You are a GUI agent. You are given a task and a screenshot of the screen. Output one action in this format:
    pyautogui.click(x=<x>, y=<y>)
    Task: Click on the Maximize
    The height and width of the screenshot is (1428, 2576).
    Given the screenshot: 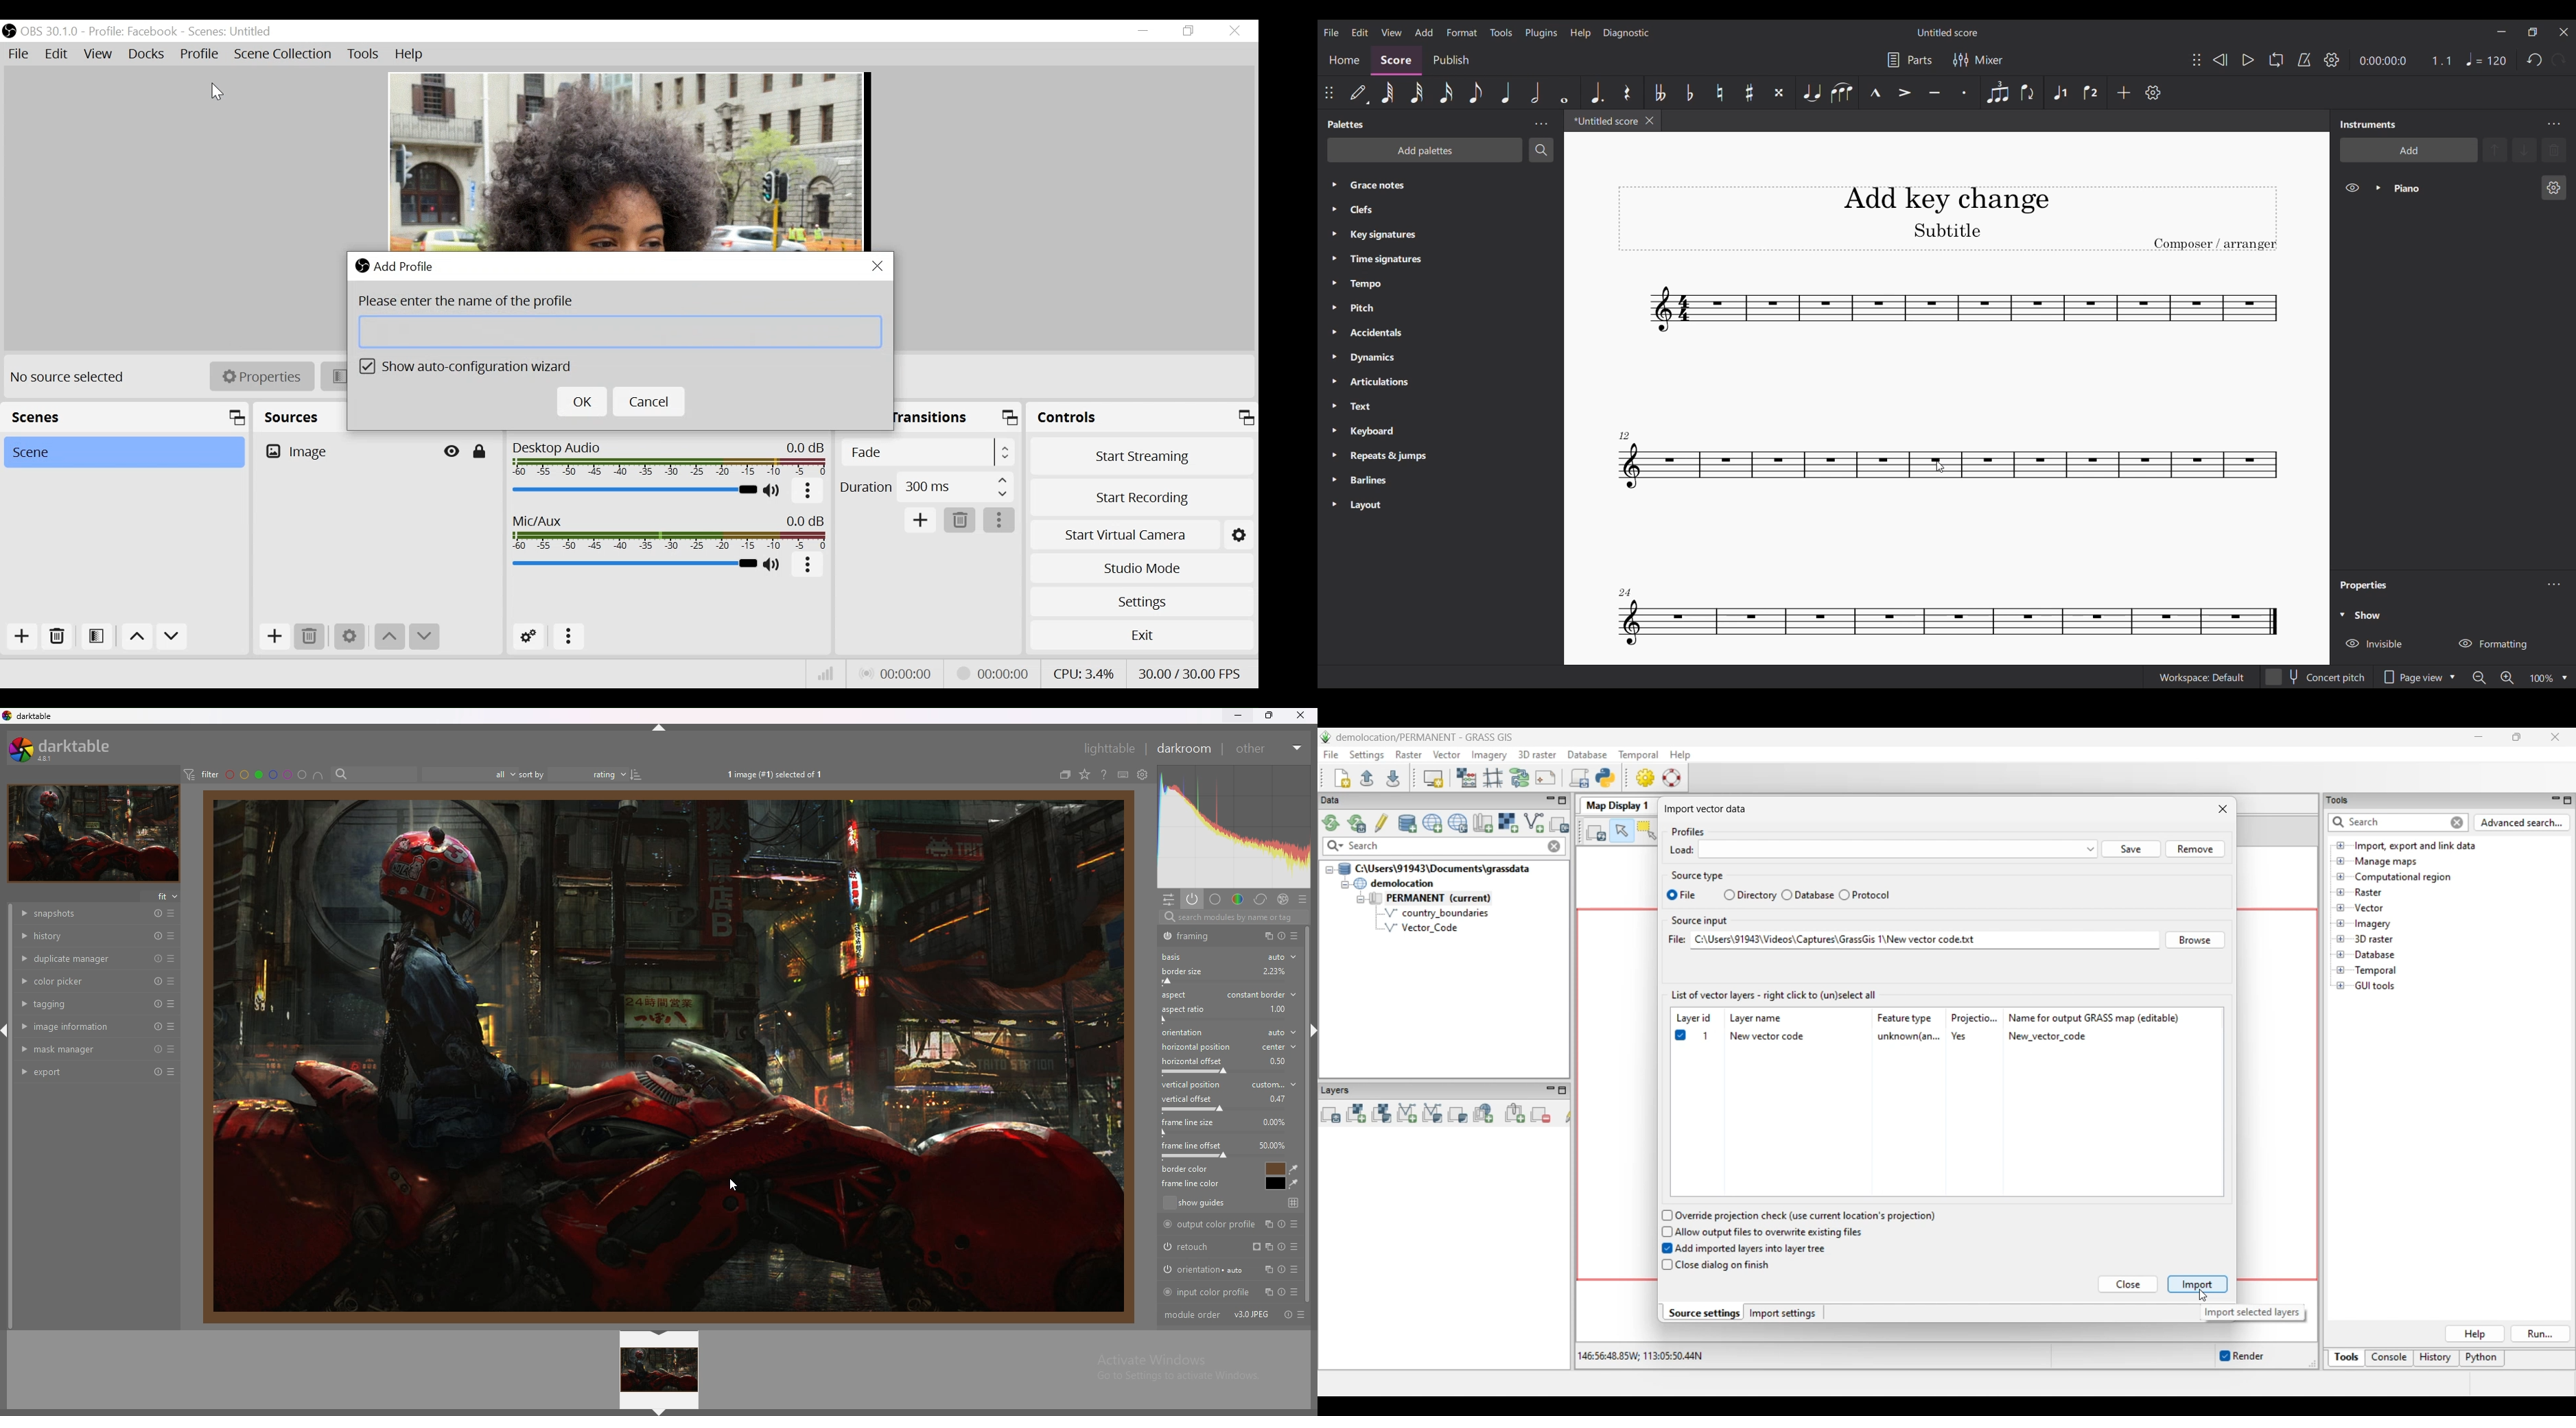 What is the action you would take?
    pyautogui.click(x=1012, y=420)
    